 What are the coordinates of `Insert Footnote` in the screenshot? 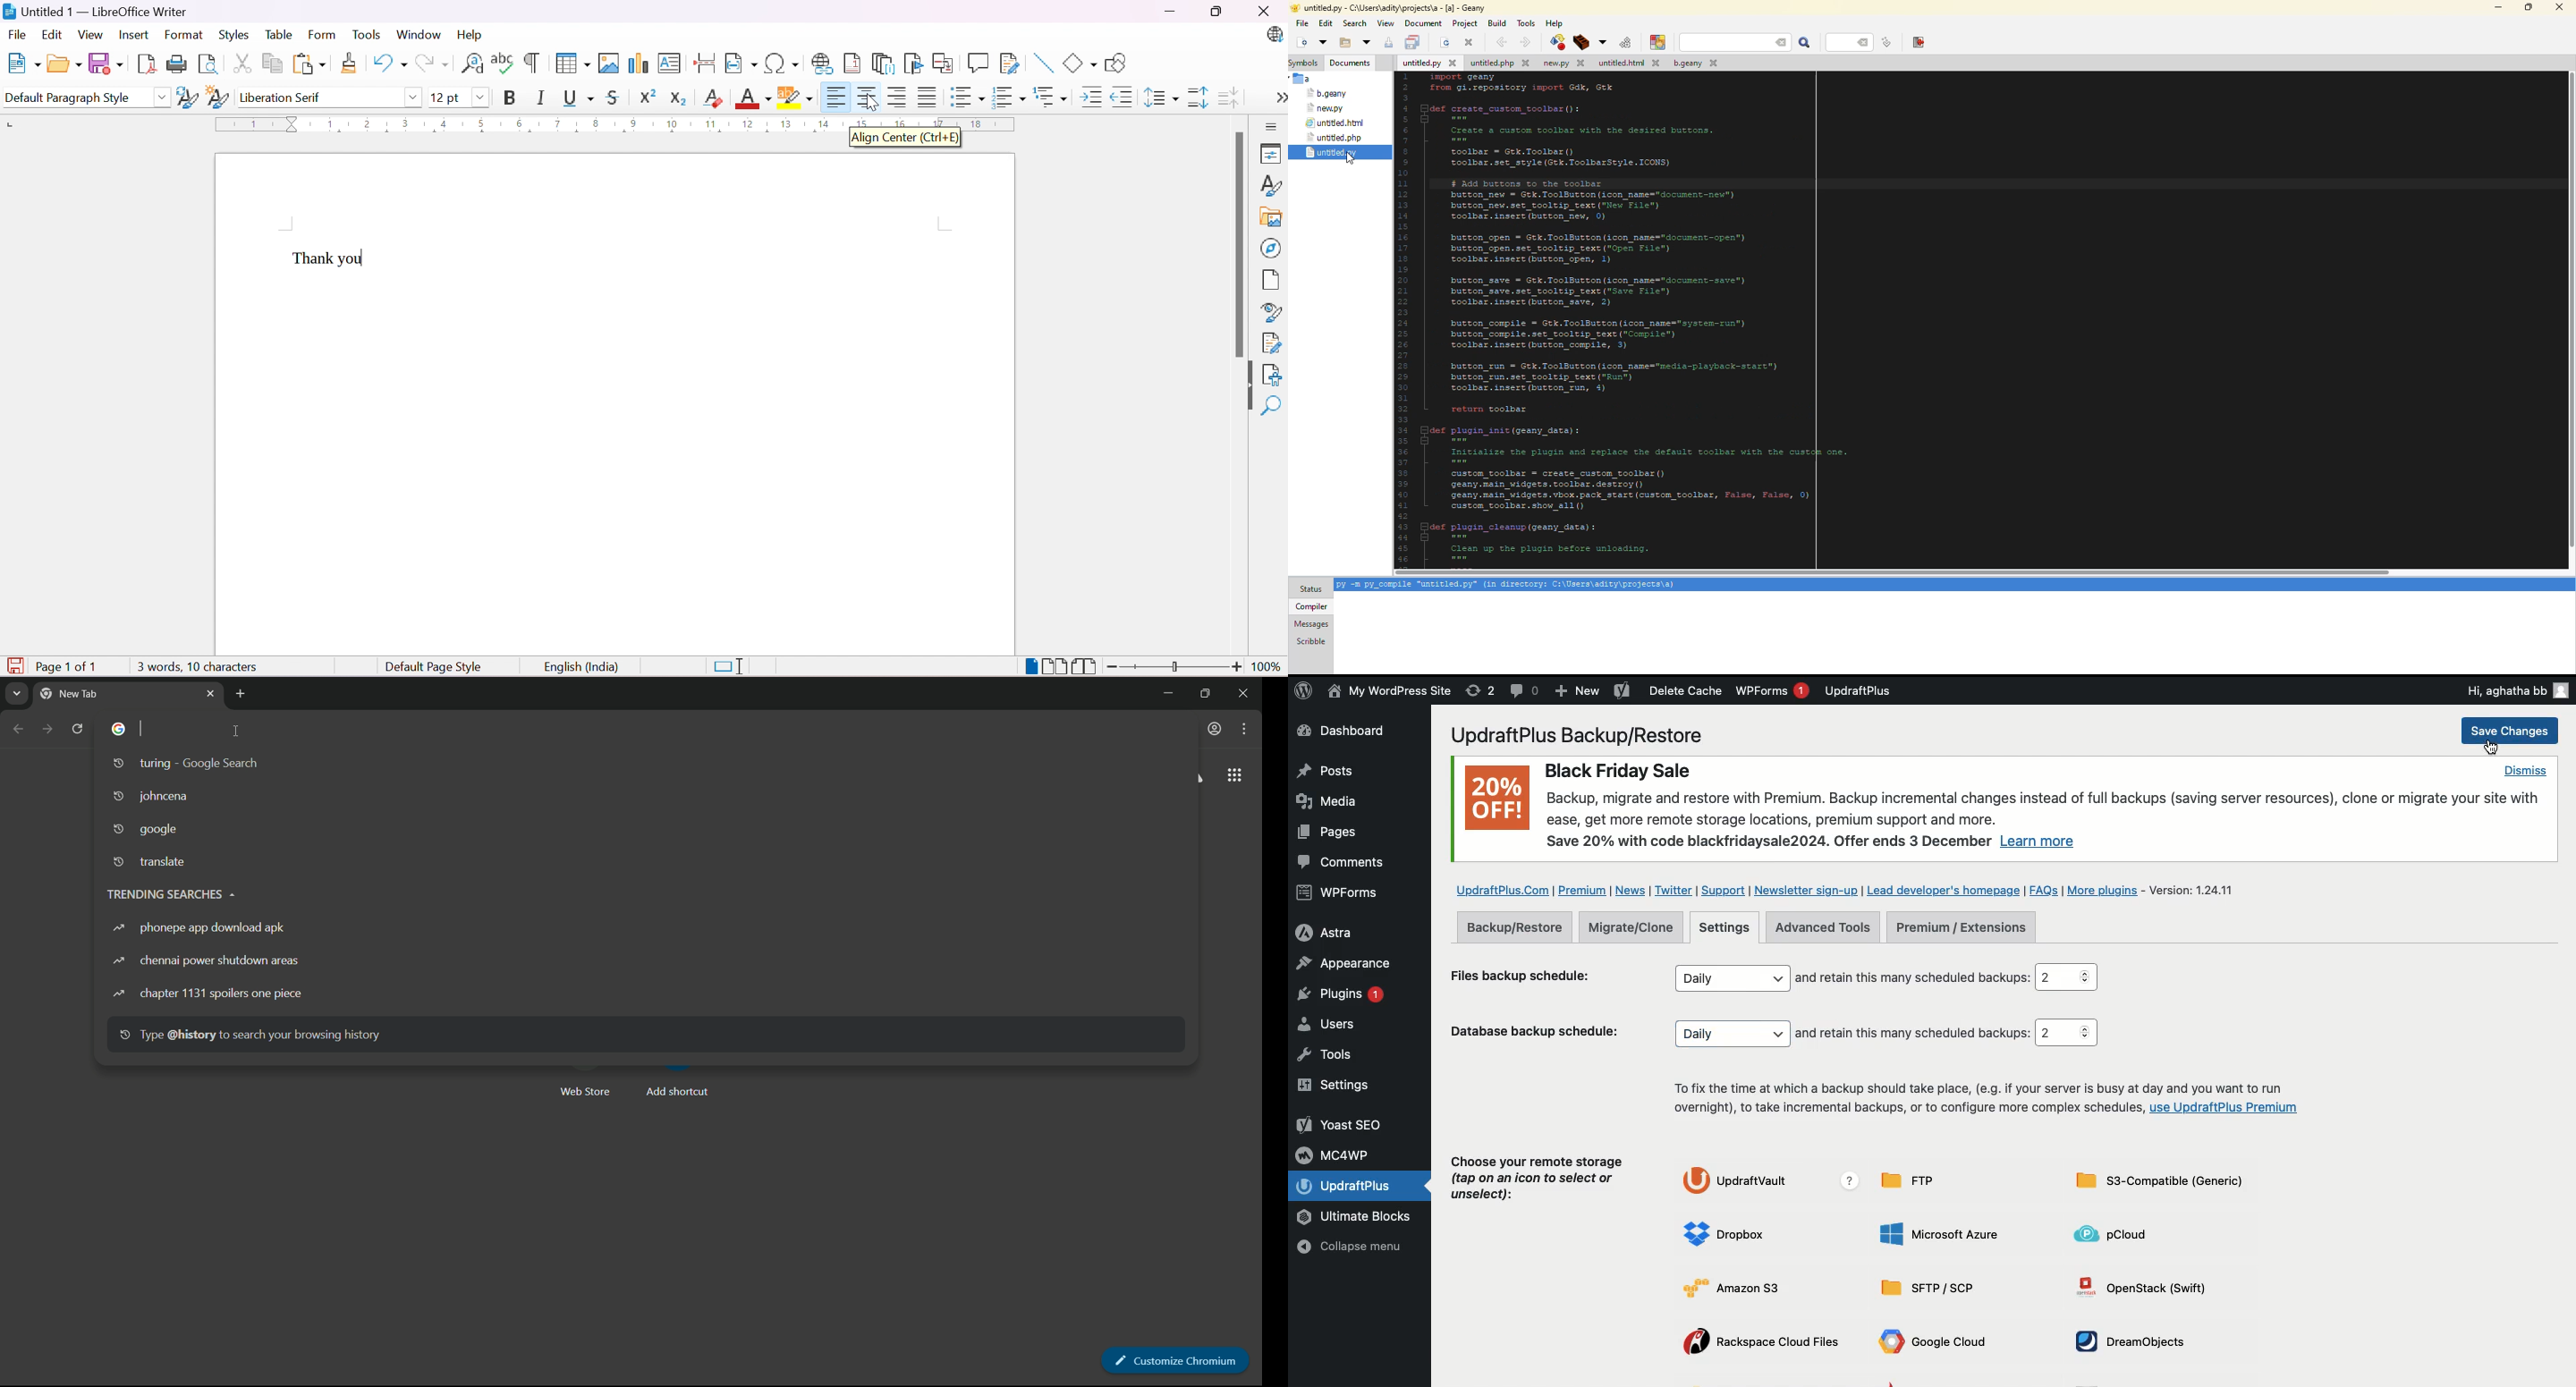 It's located at (851, 64).